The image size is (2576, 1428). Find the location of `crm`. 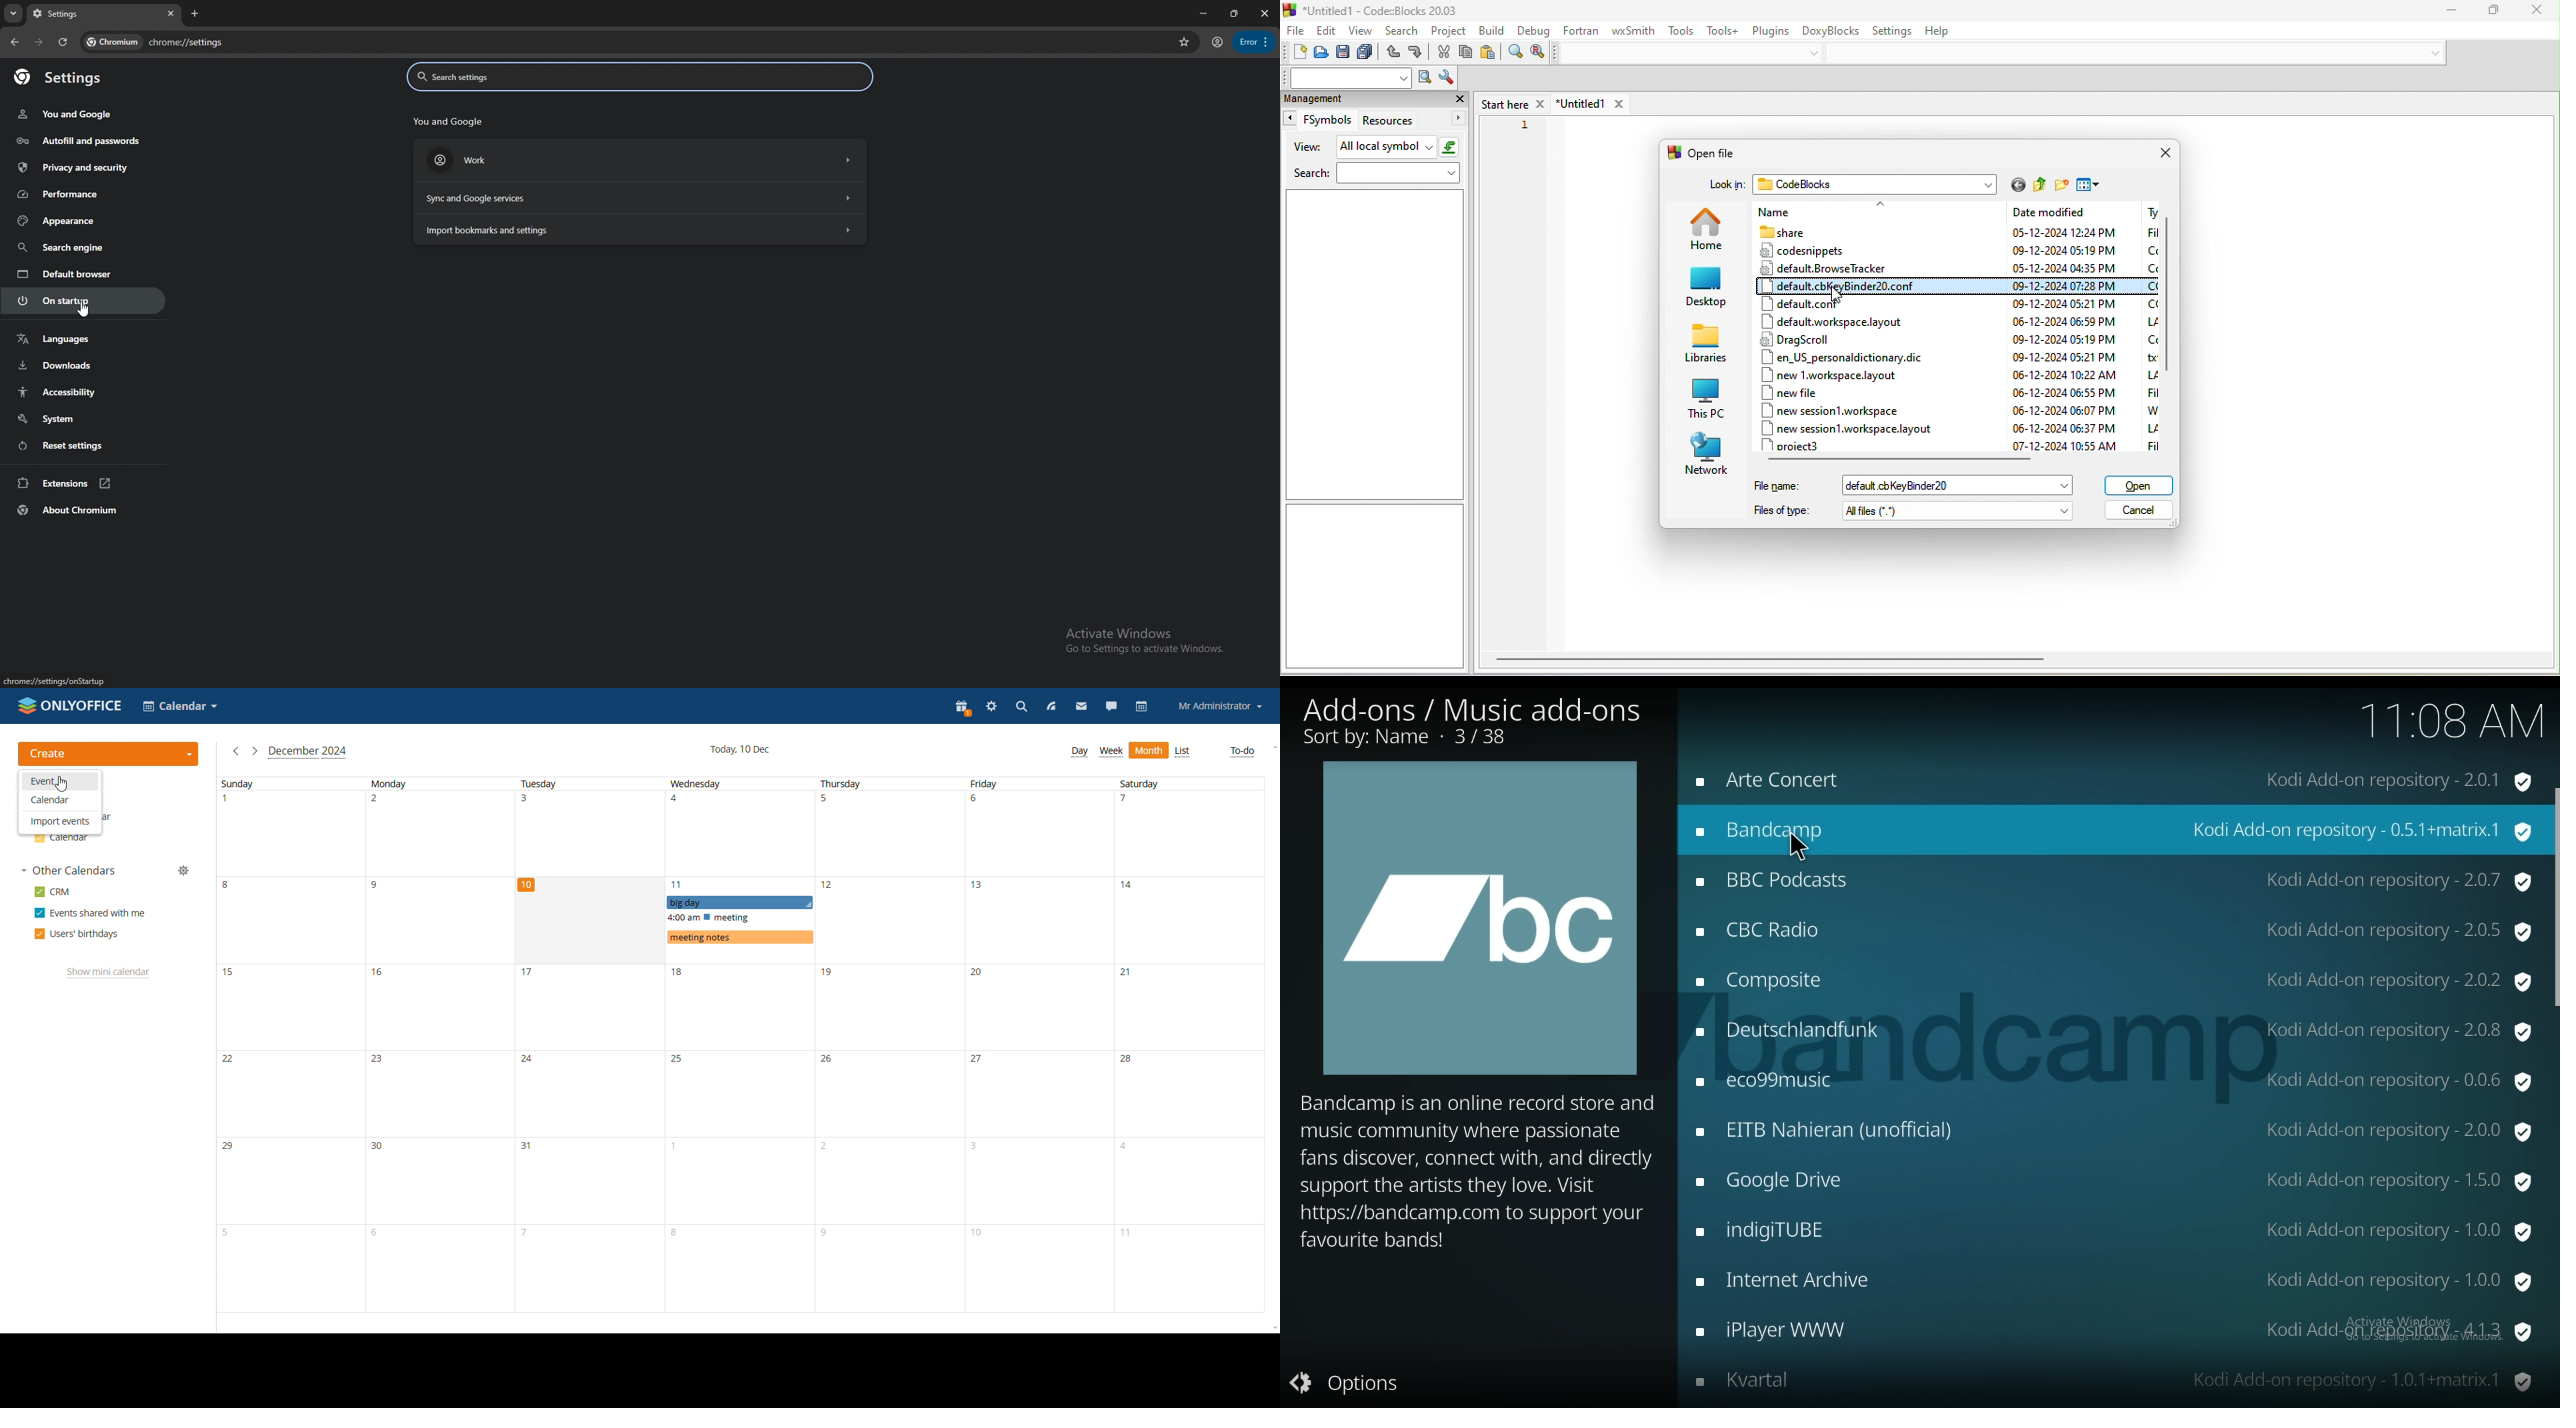

crm is located at coordinates (53, 892).